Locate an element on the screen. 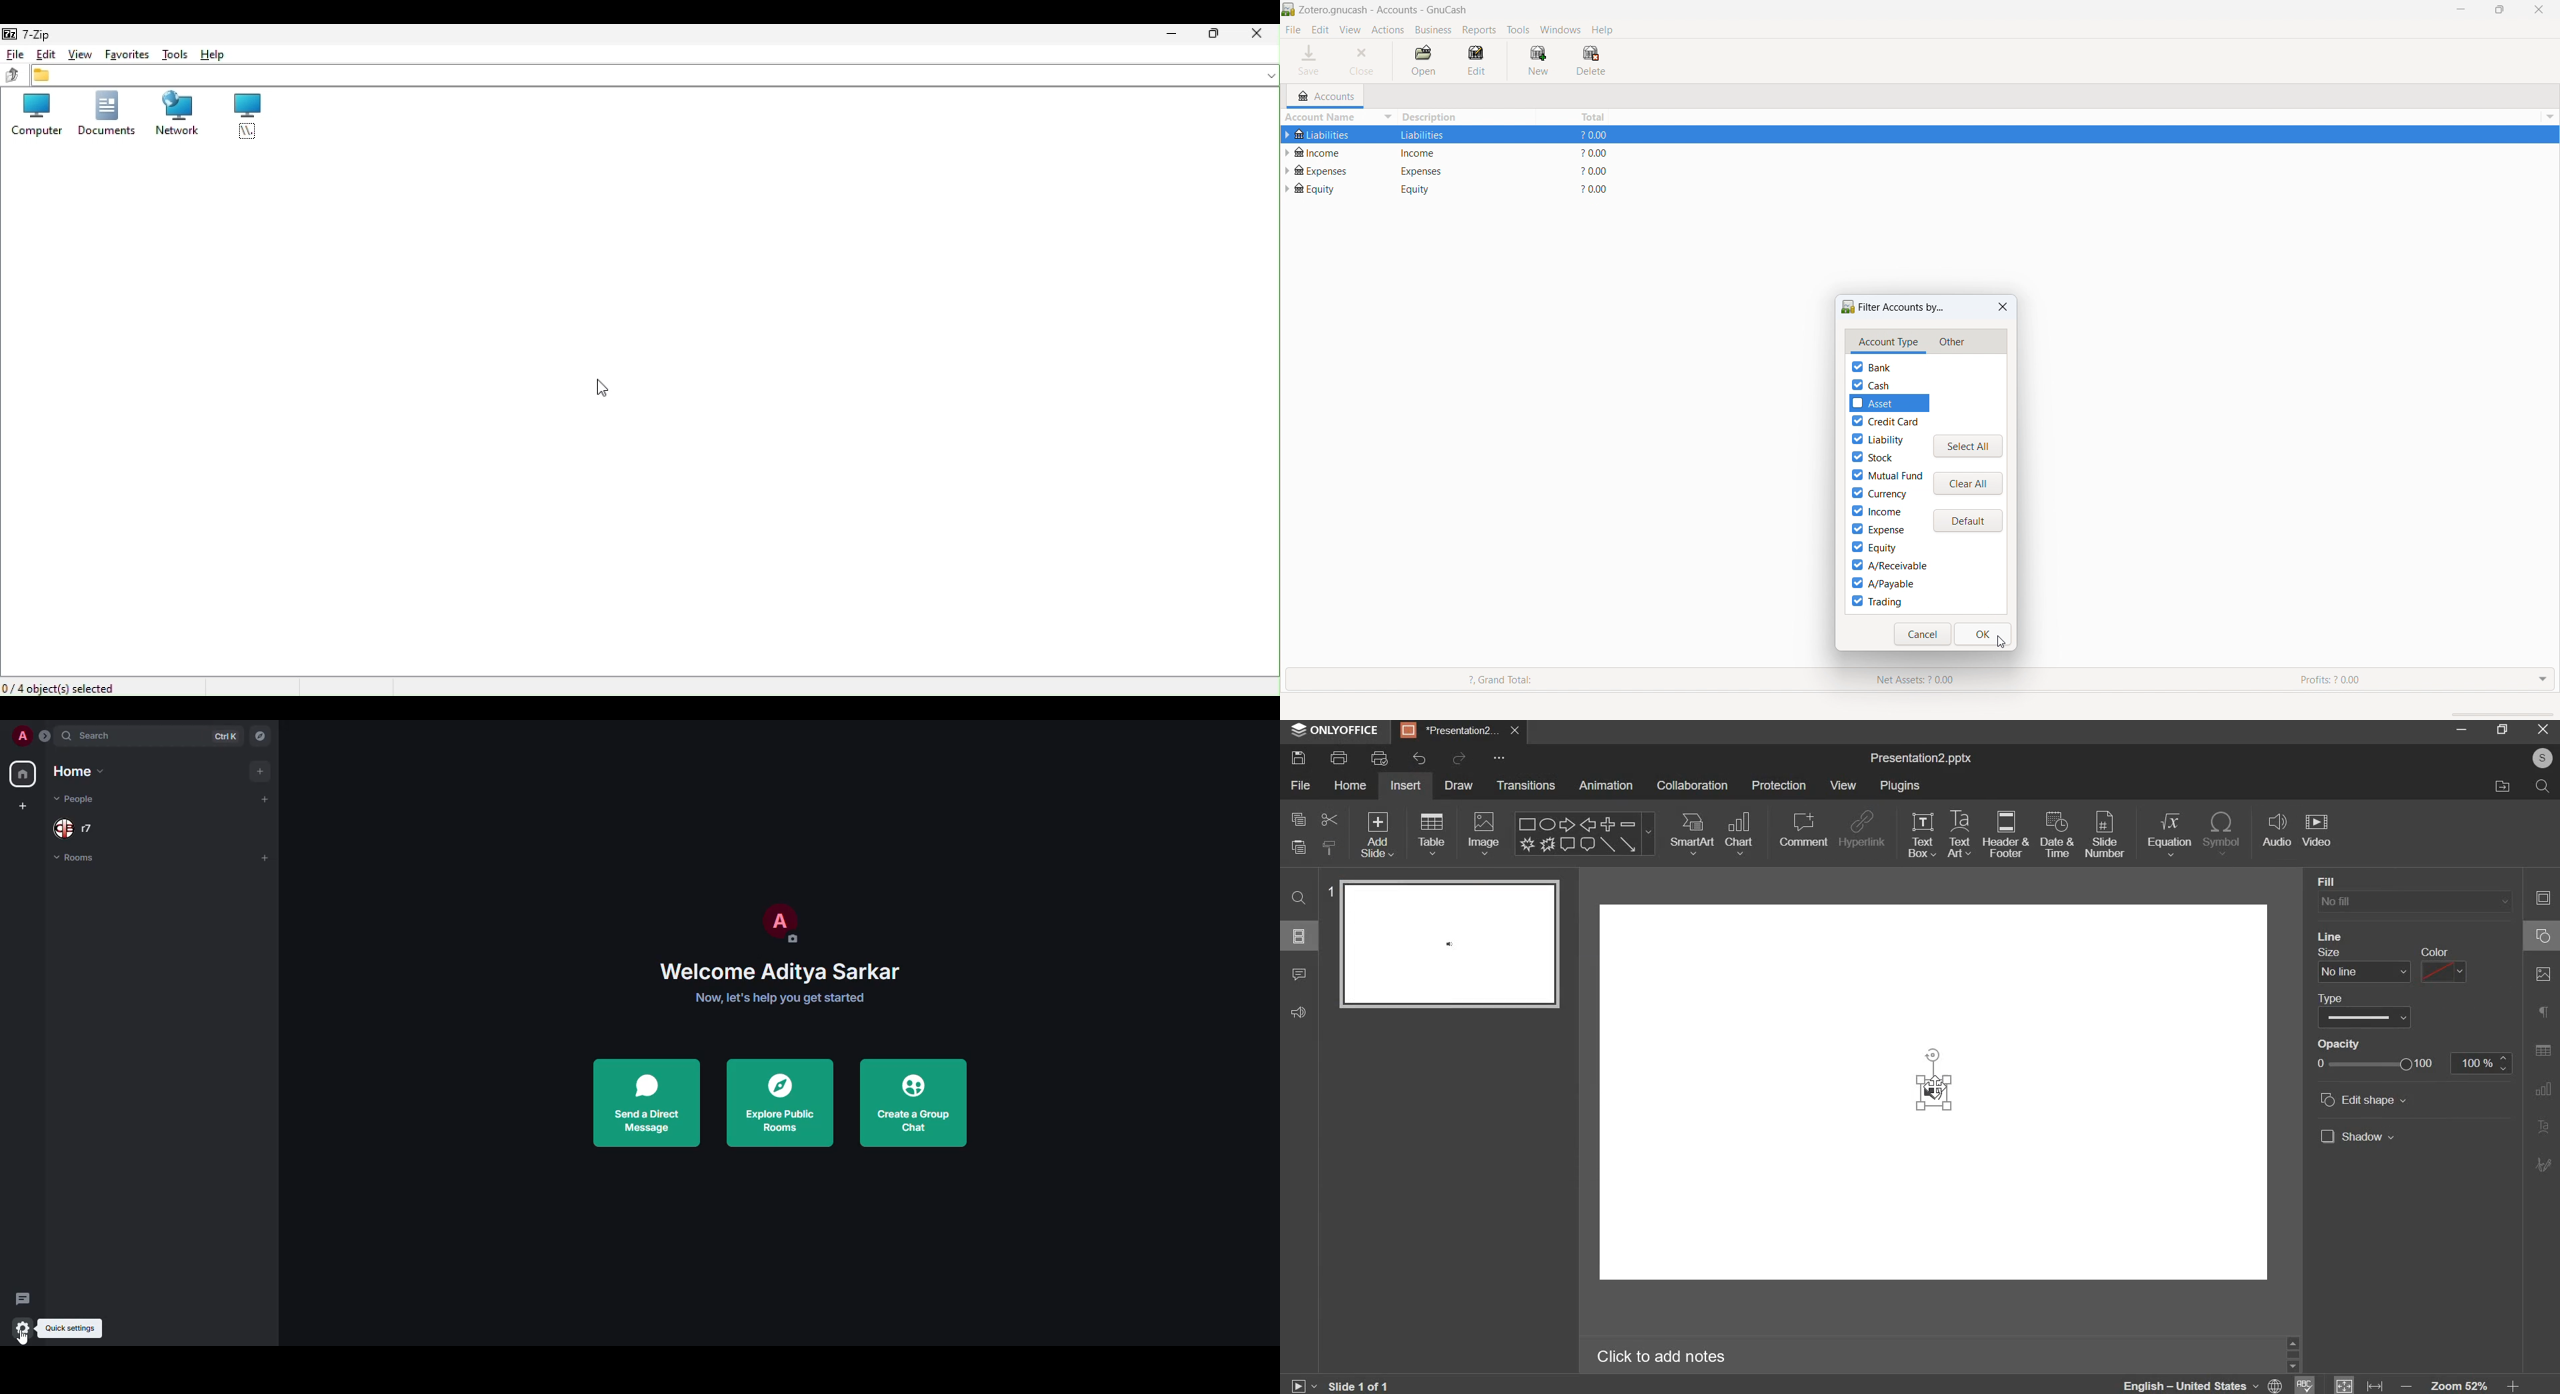  explore public rooms is located at coordinates (782, 1104).